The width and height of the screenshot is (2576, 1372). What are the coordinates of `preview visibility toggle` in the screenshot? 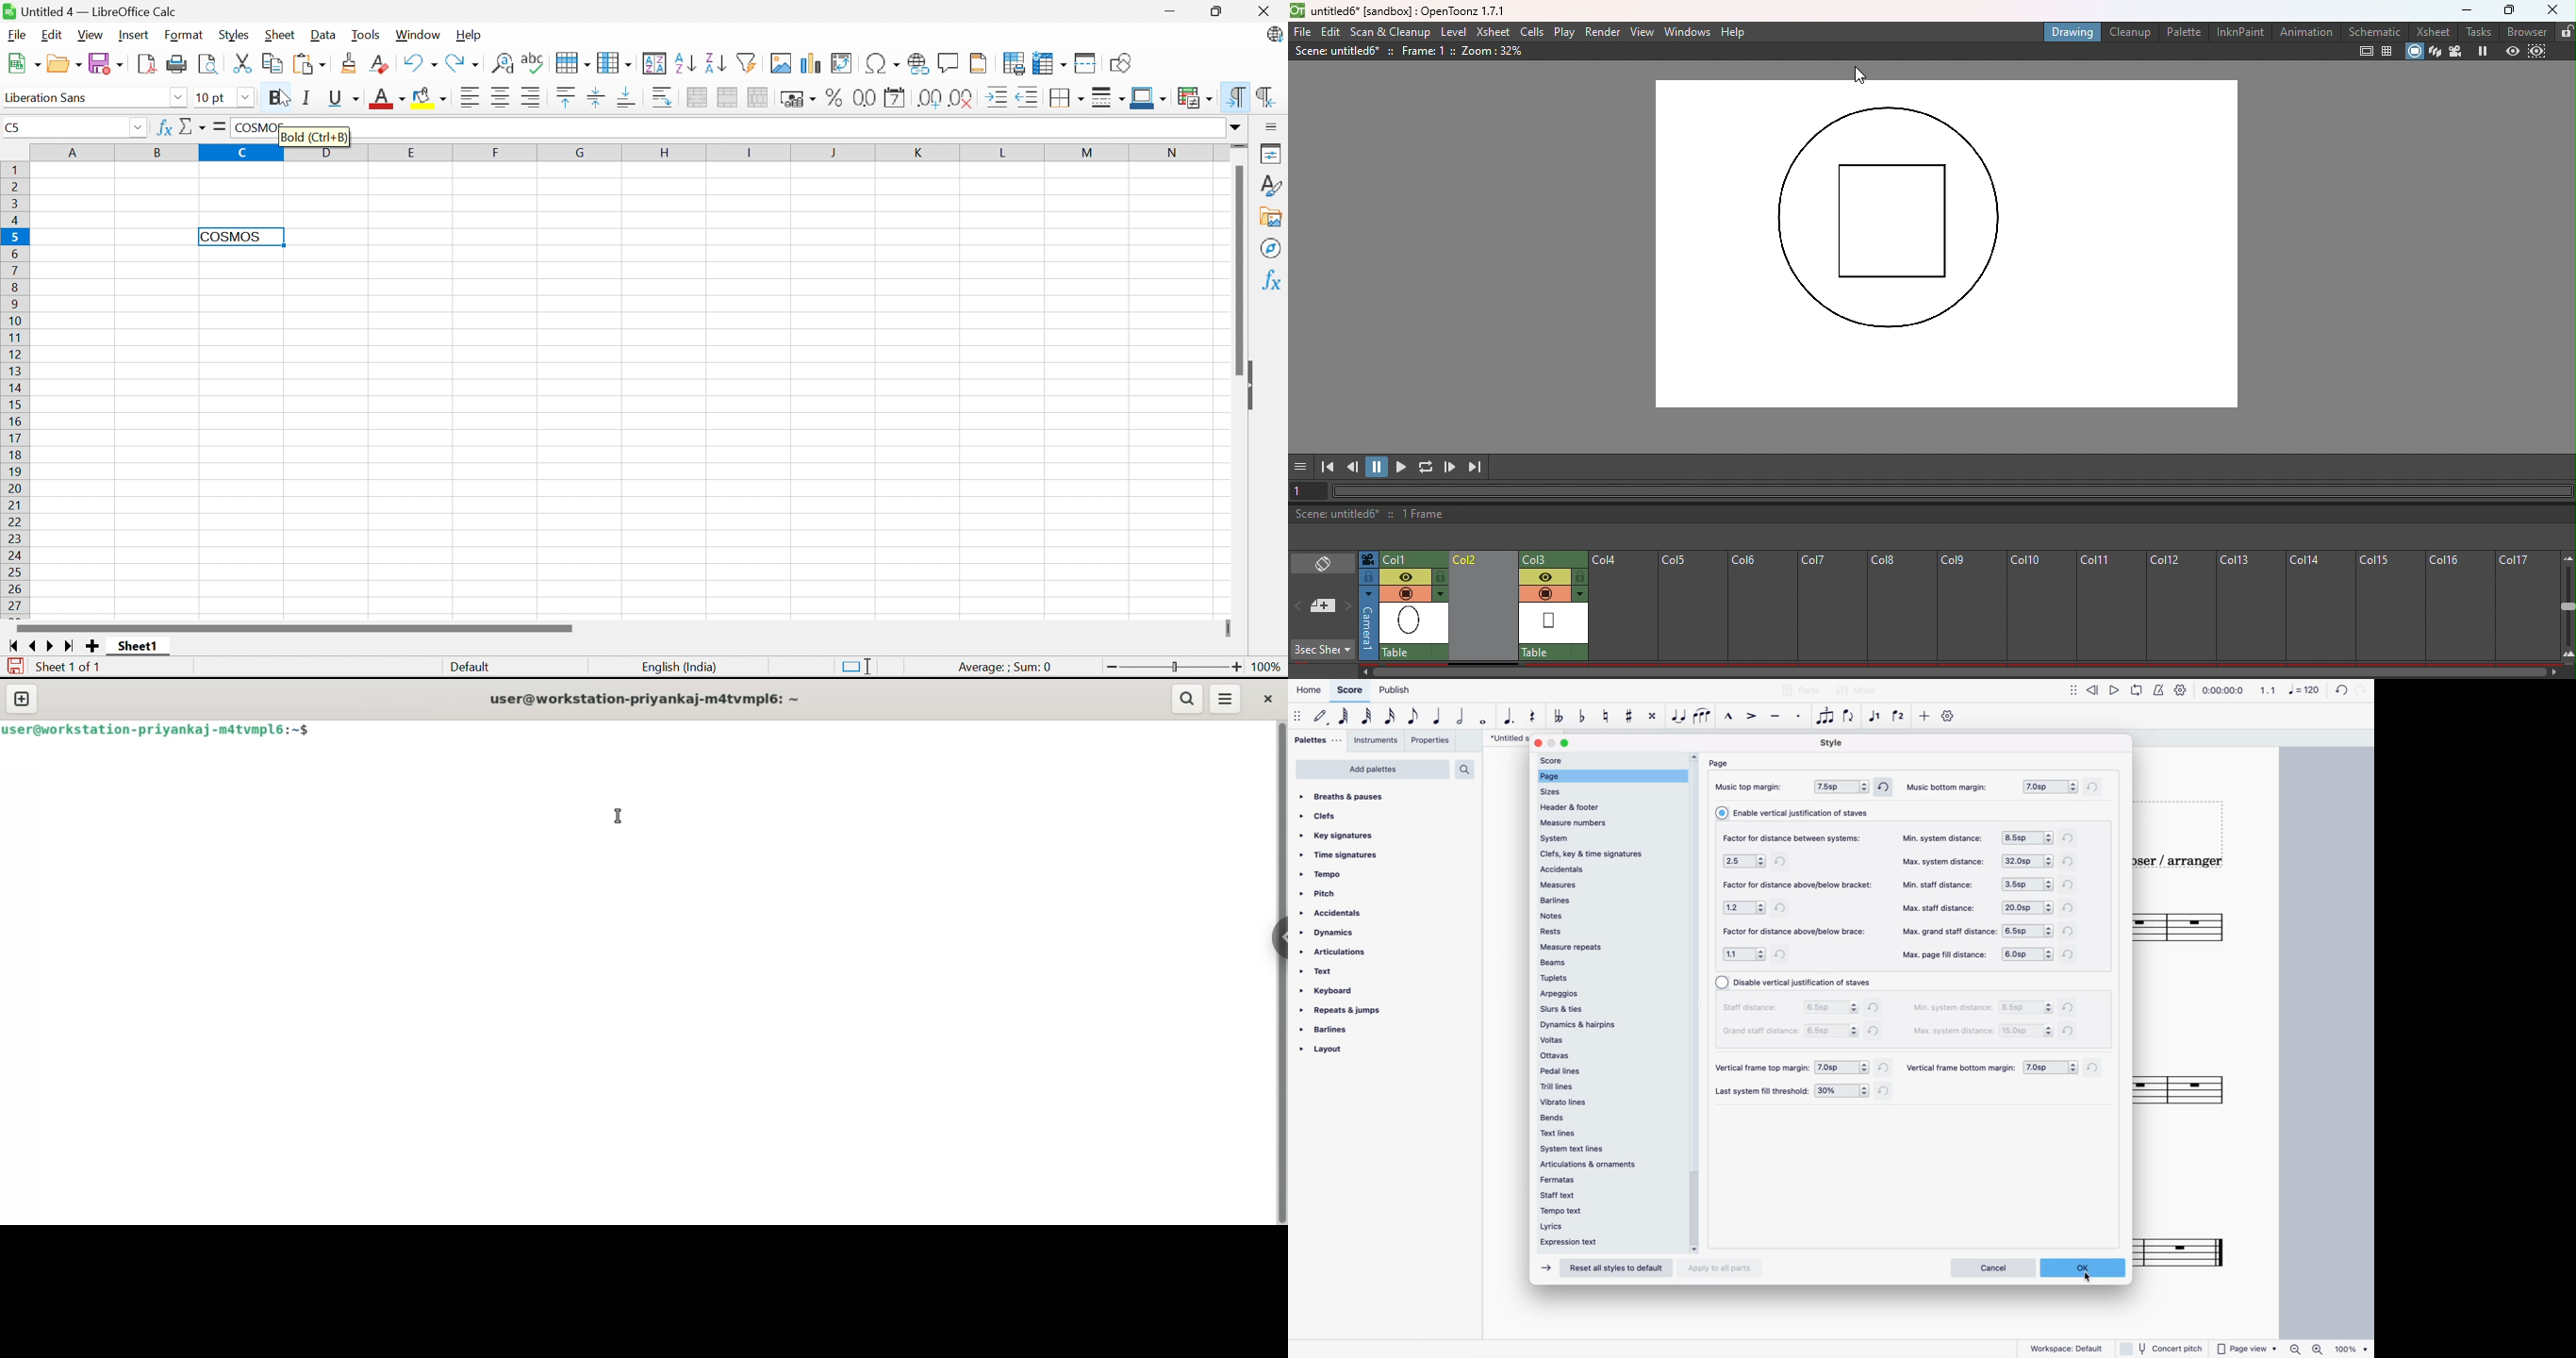 It's located at (1544, 576).